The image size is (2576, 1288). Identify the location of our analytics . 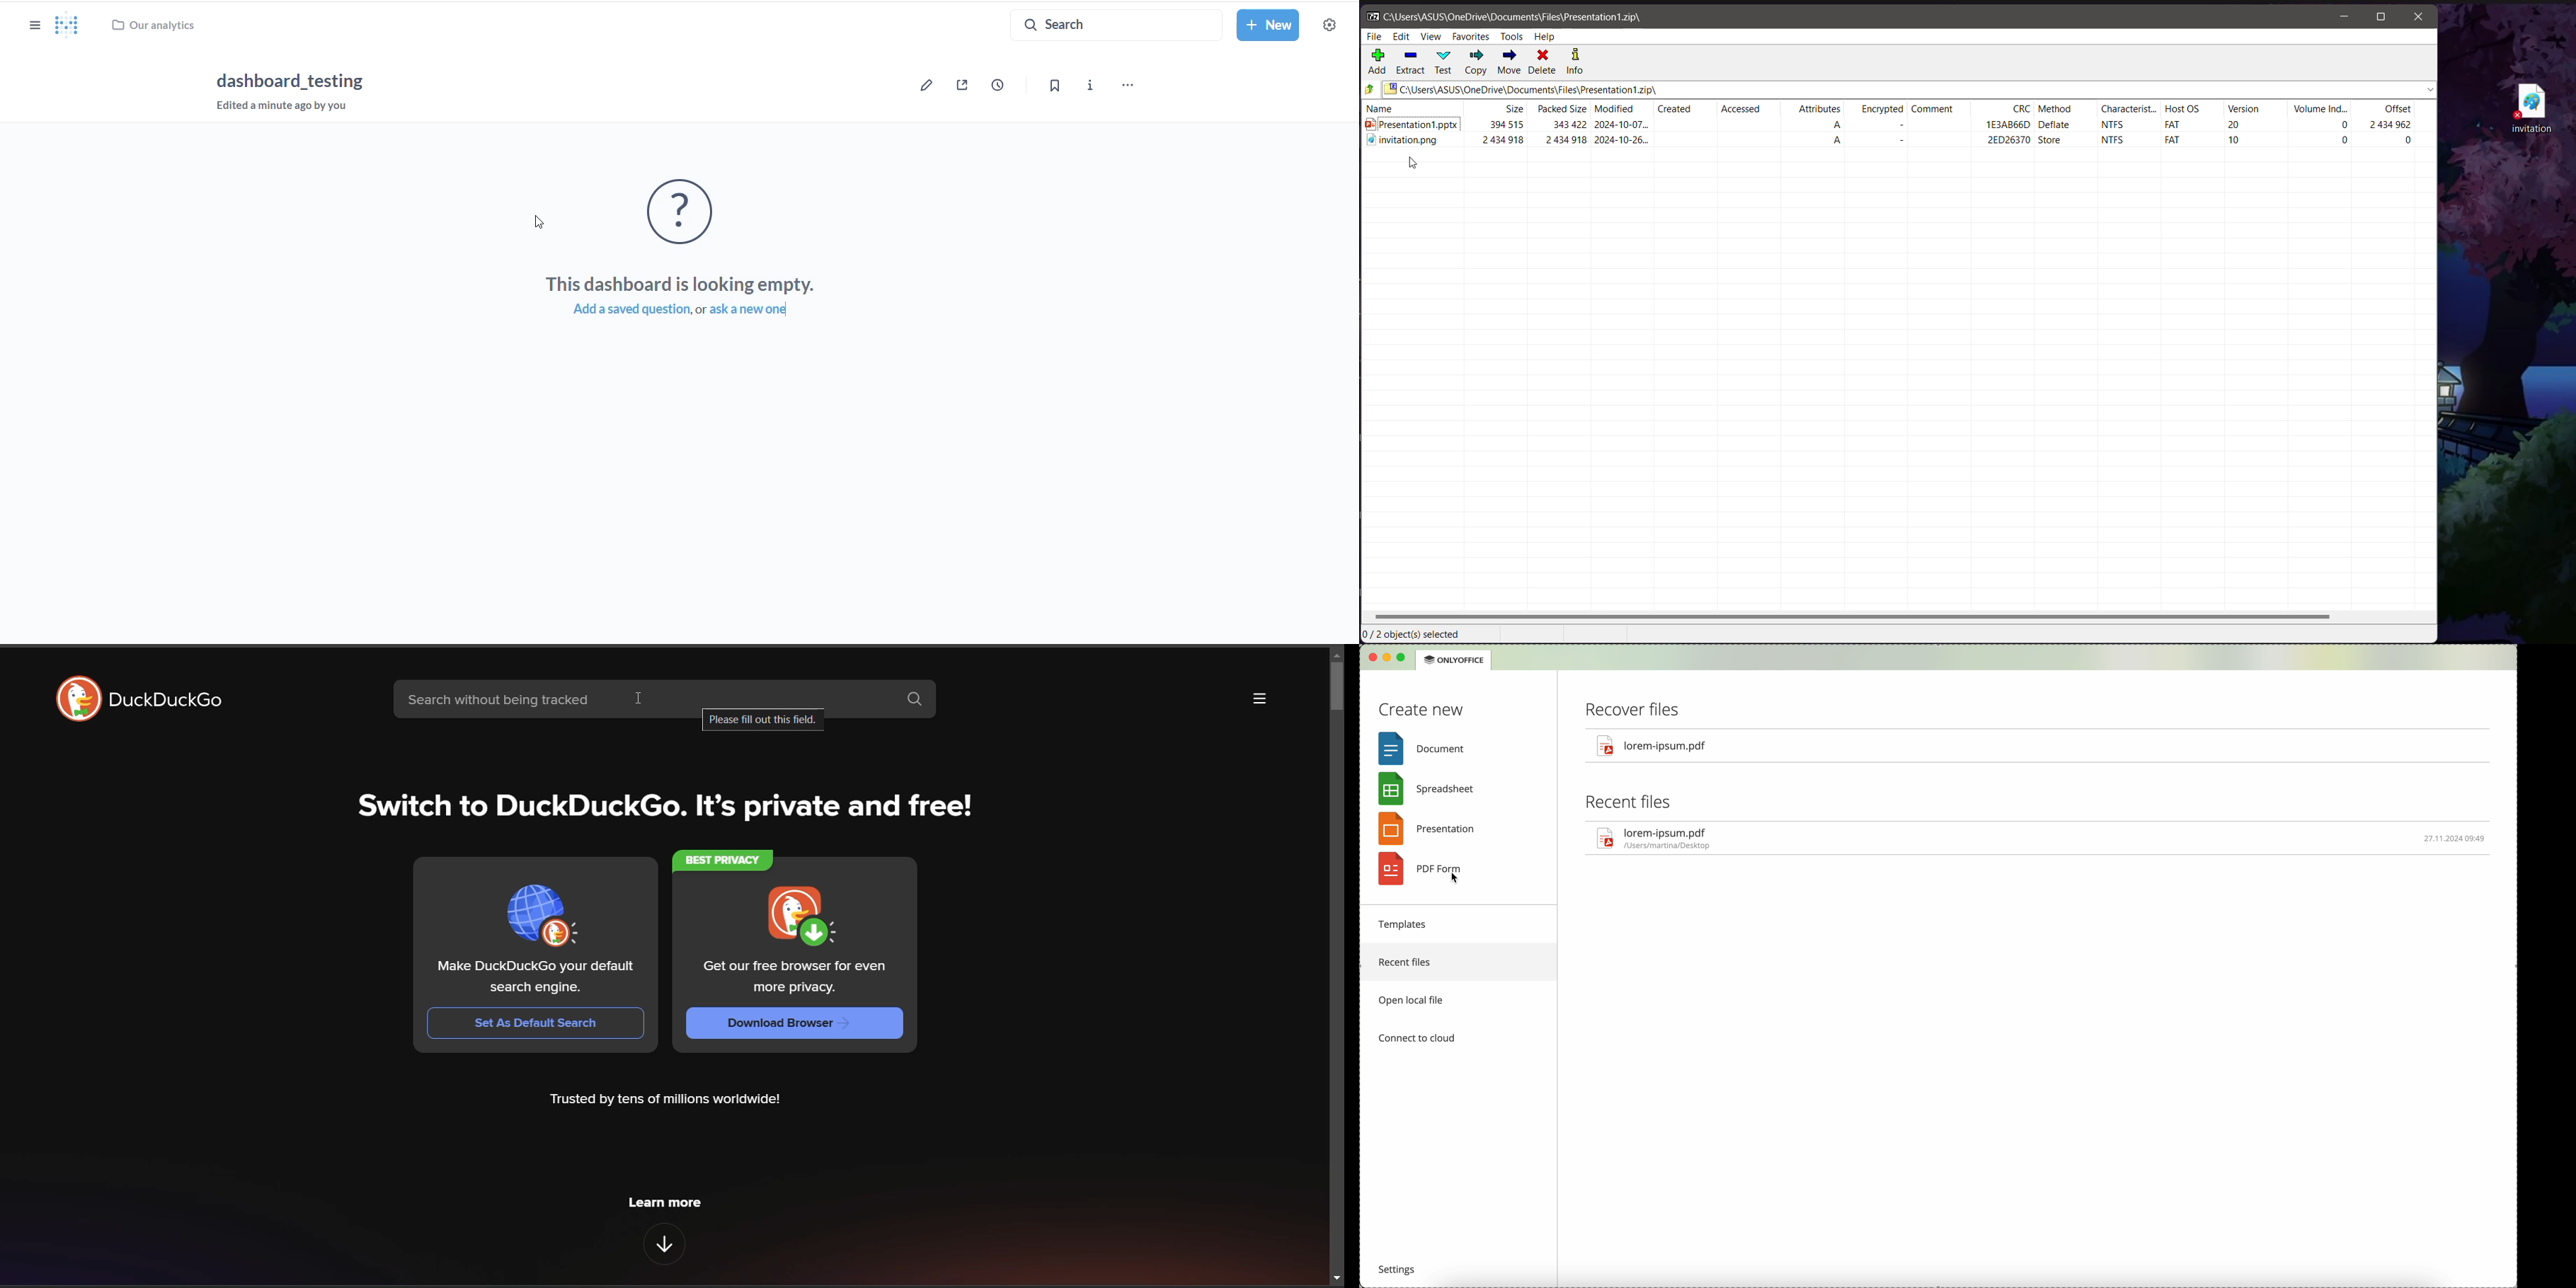
(171, 28).